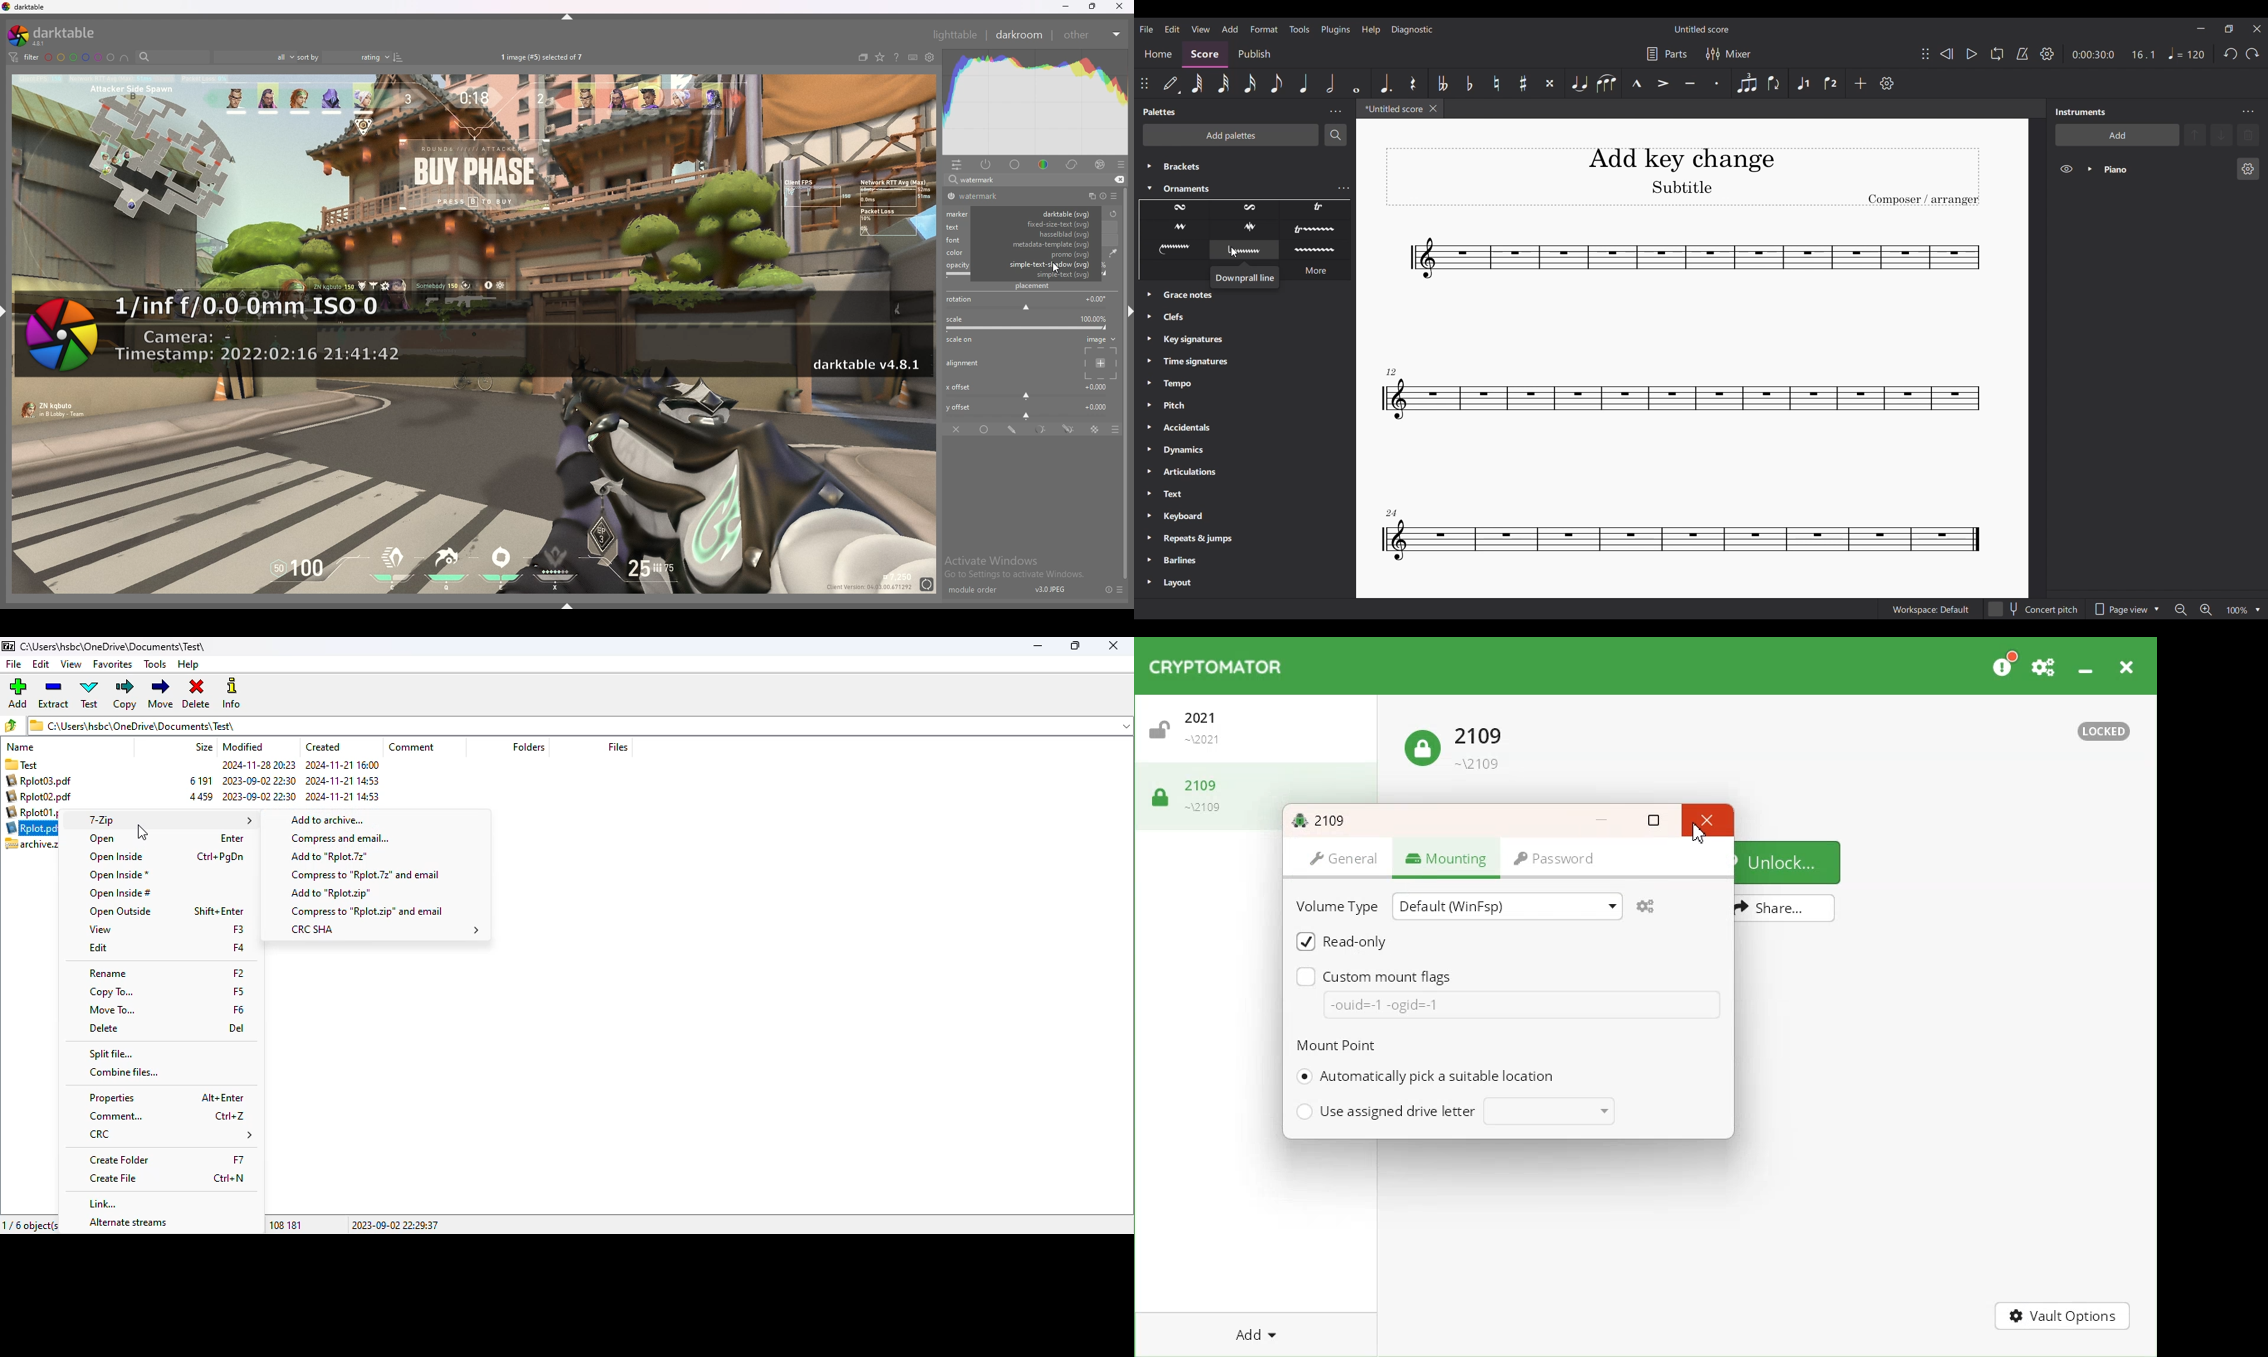  Describe the element at coordinates (1224, 83) in the screenshot. I see `32nd note` at that location.